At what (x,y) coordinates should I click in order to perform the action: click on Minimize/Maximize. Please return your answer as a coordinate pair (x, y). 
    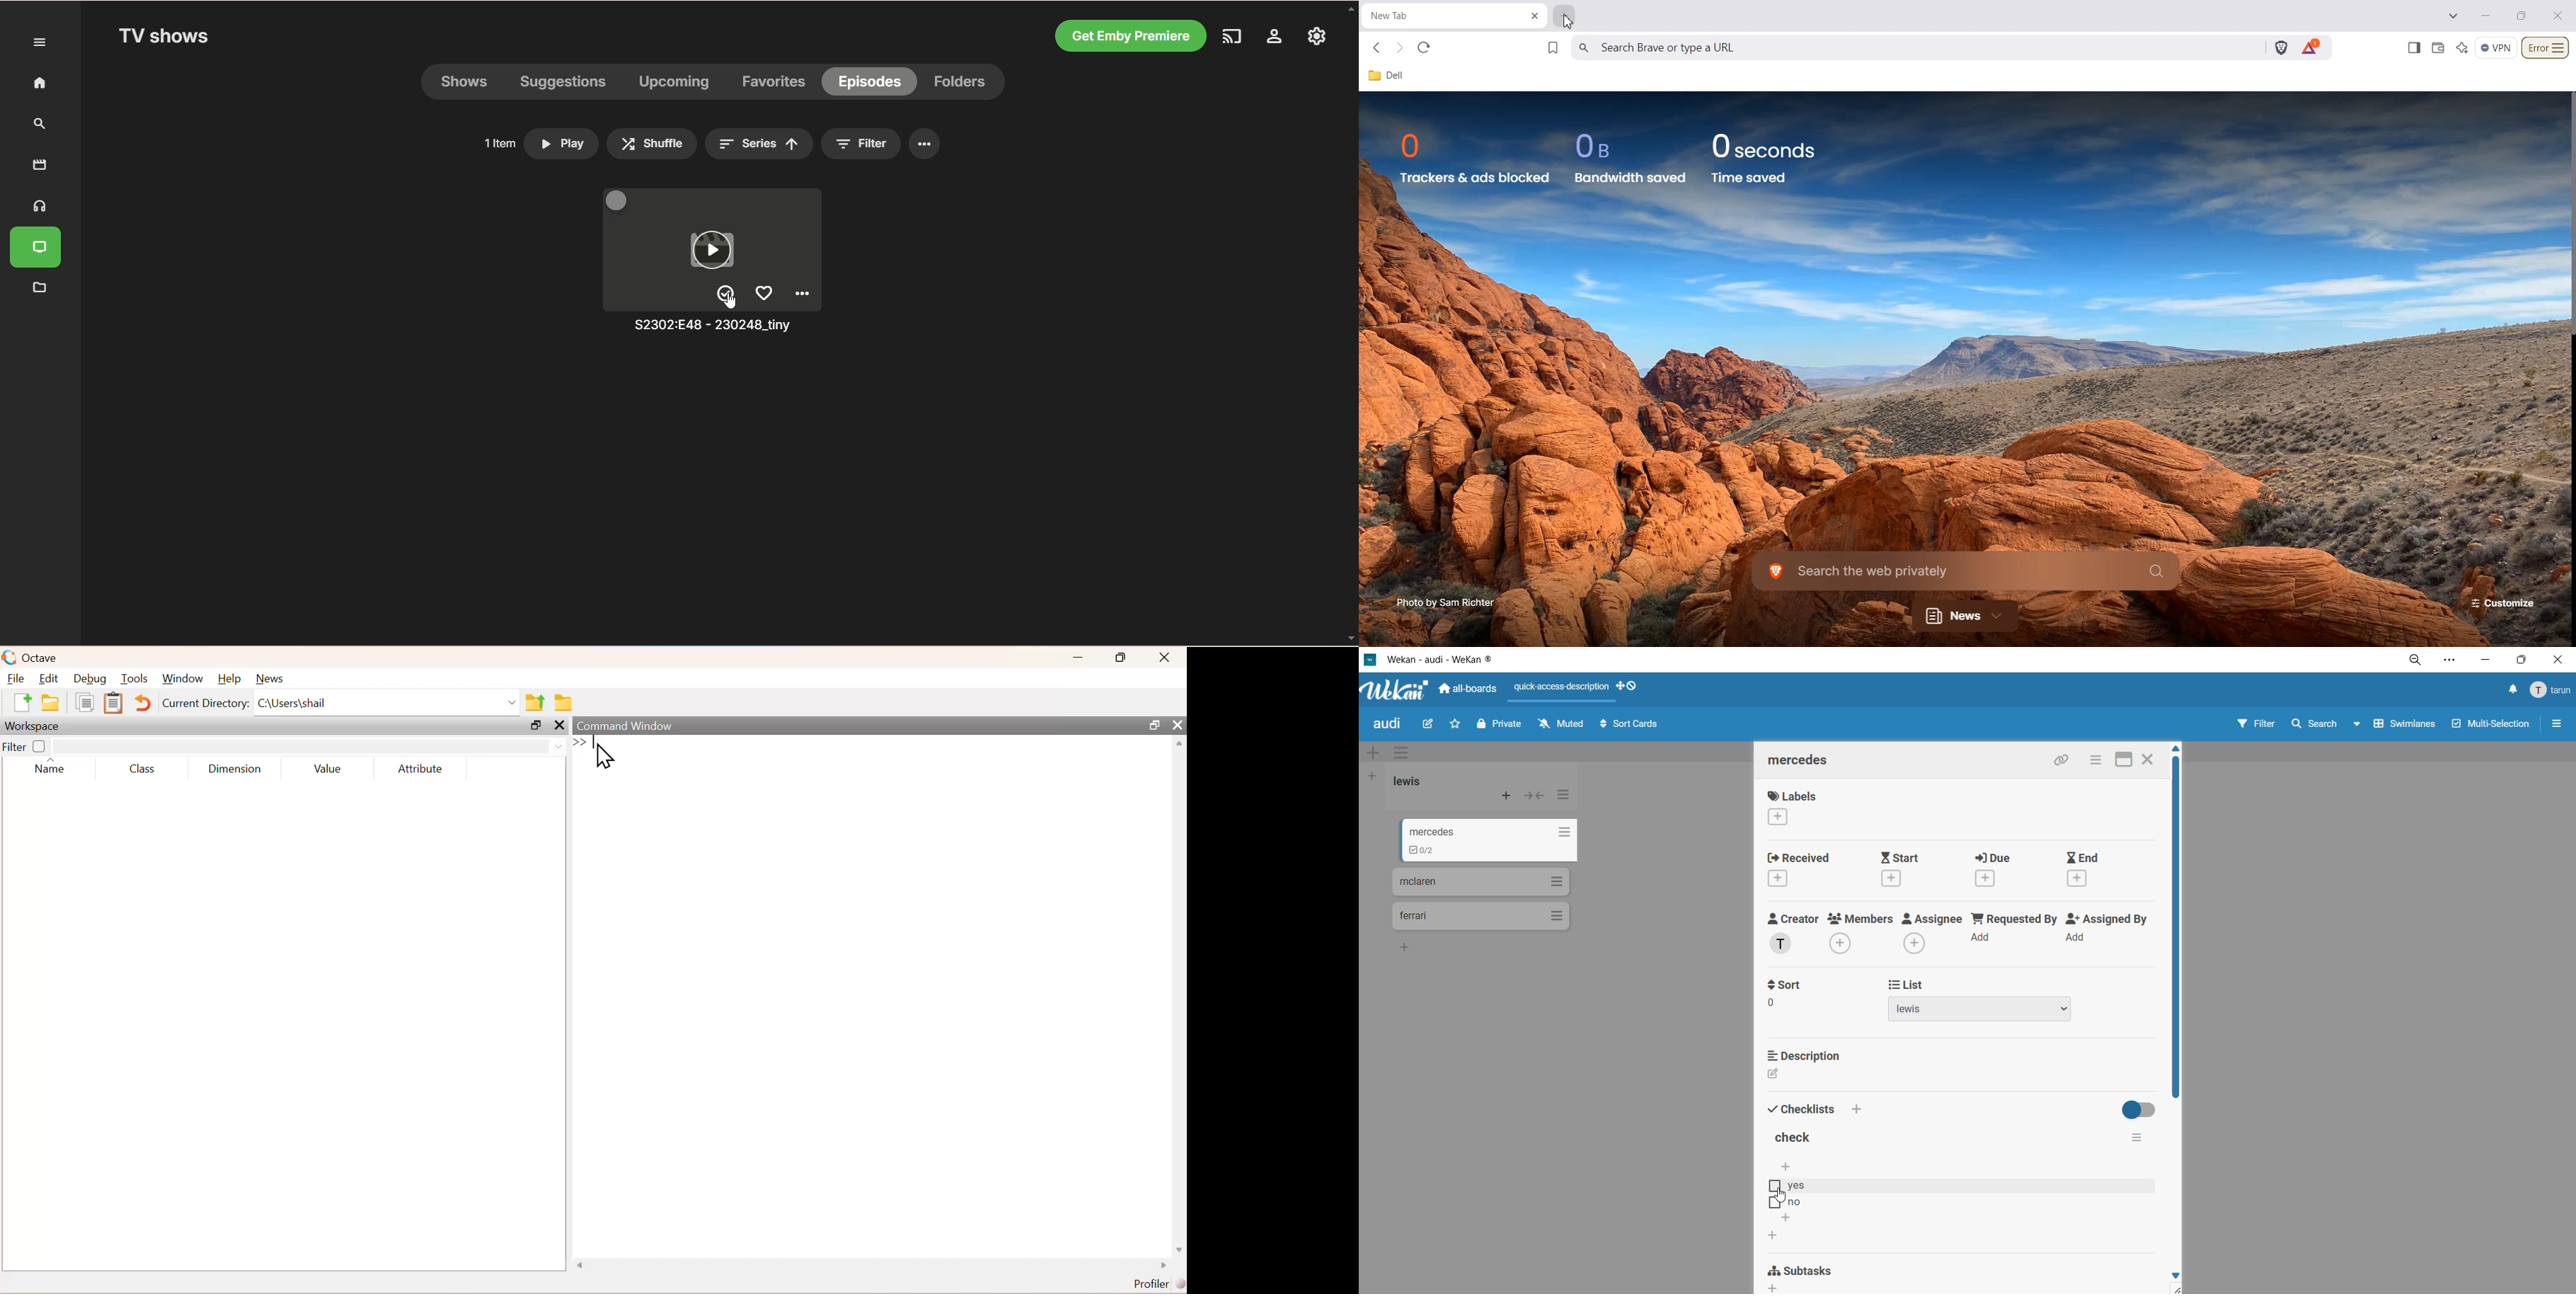
    Looking at the image, I should click on (2522, 16).